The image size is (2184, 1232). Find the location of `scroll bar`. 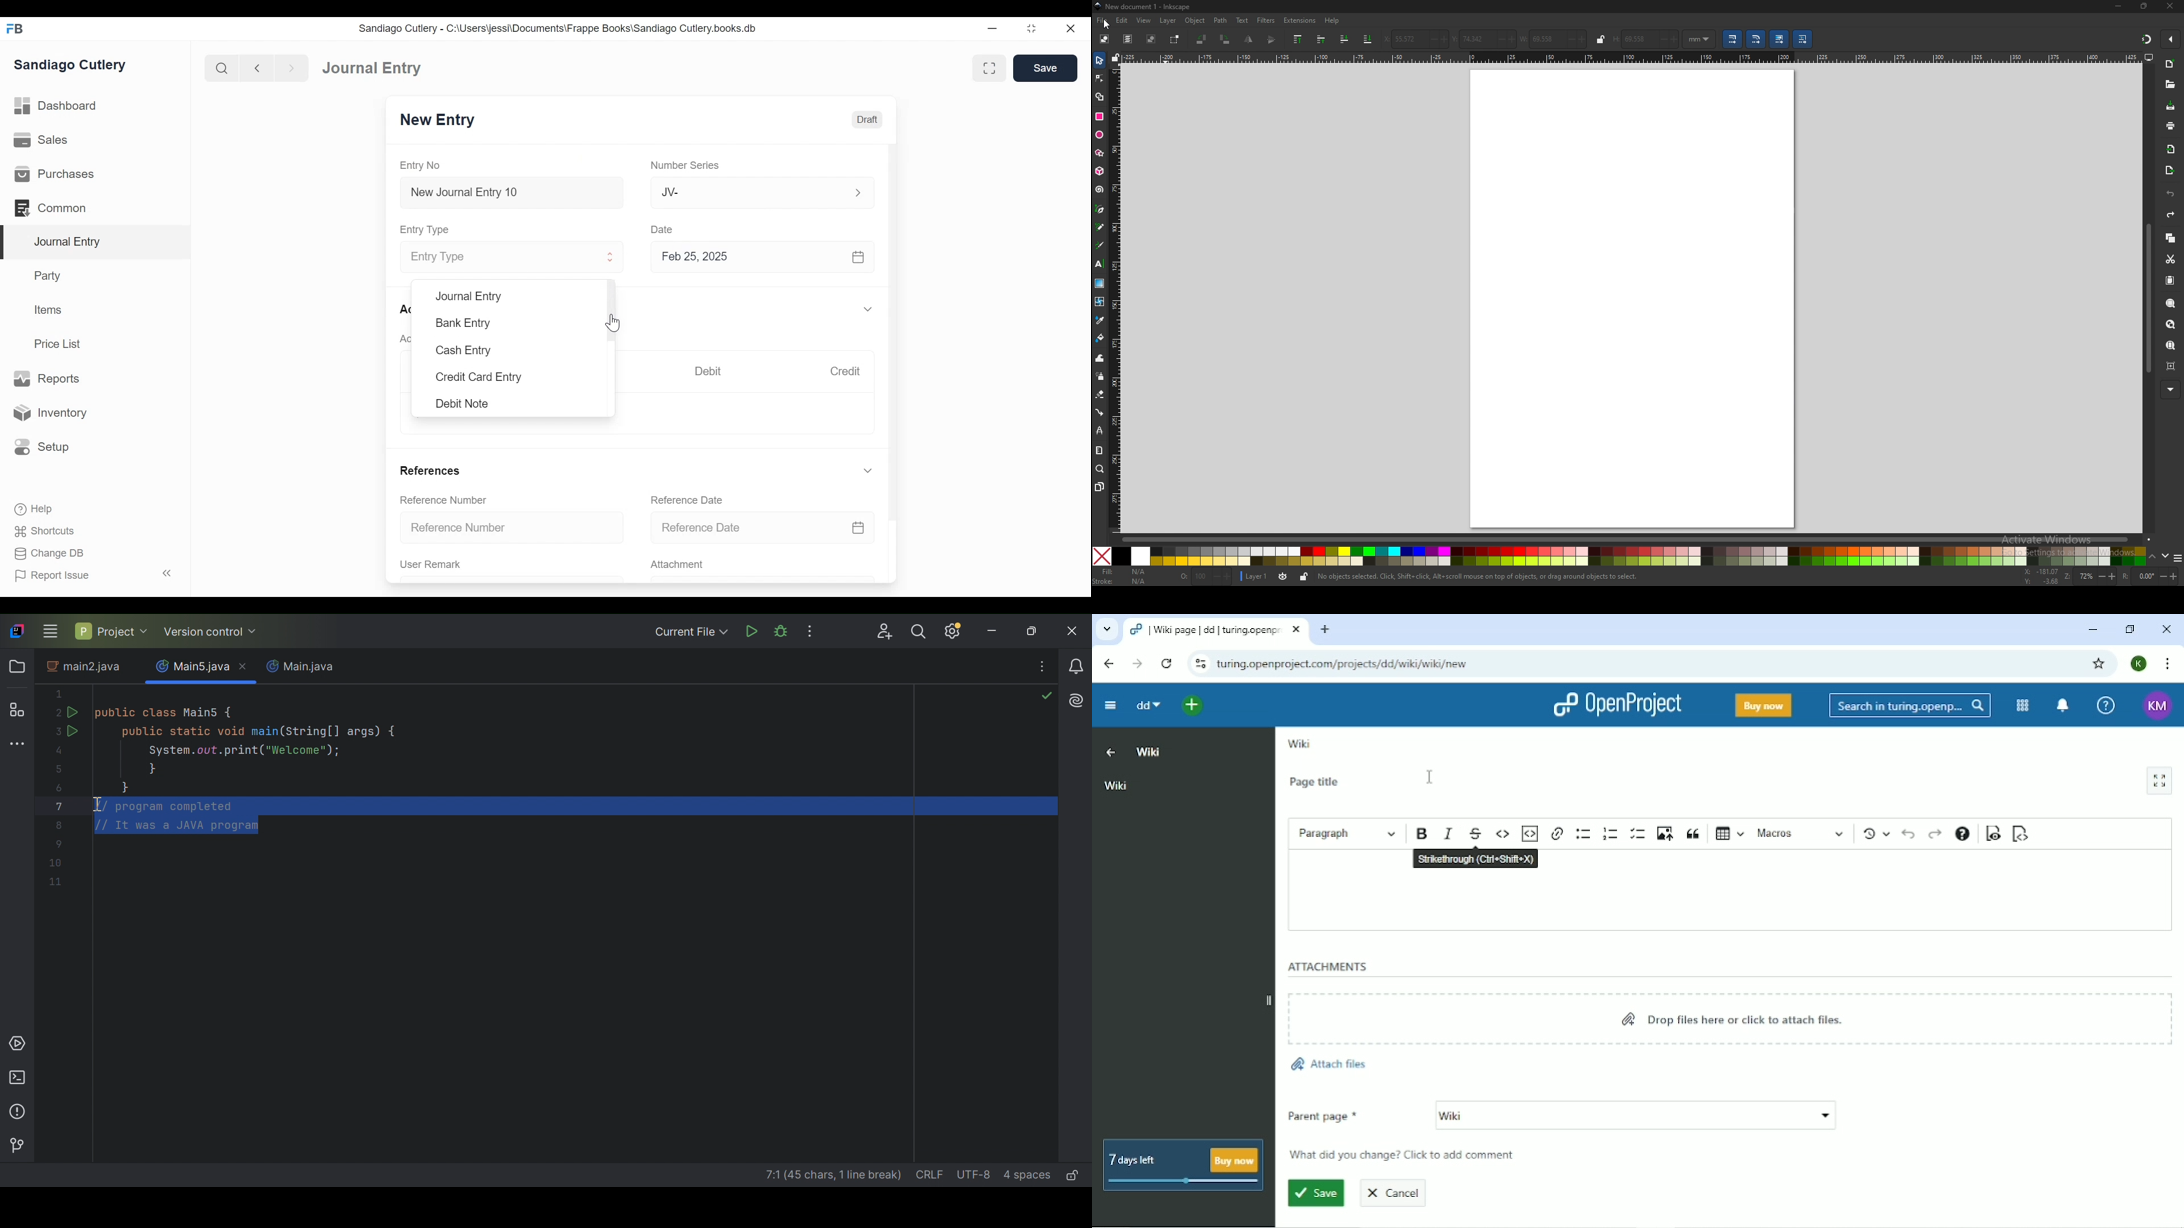

scroll bar is located at coordinates (1639, 539).